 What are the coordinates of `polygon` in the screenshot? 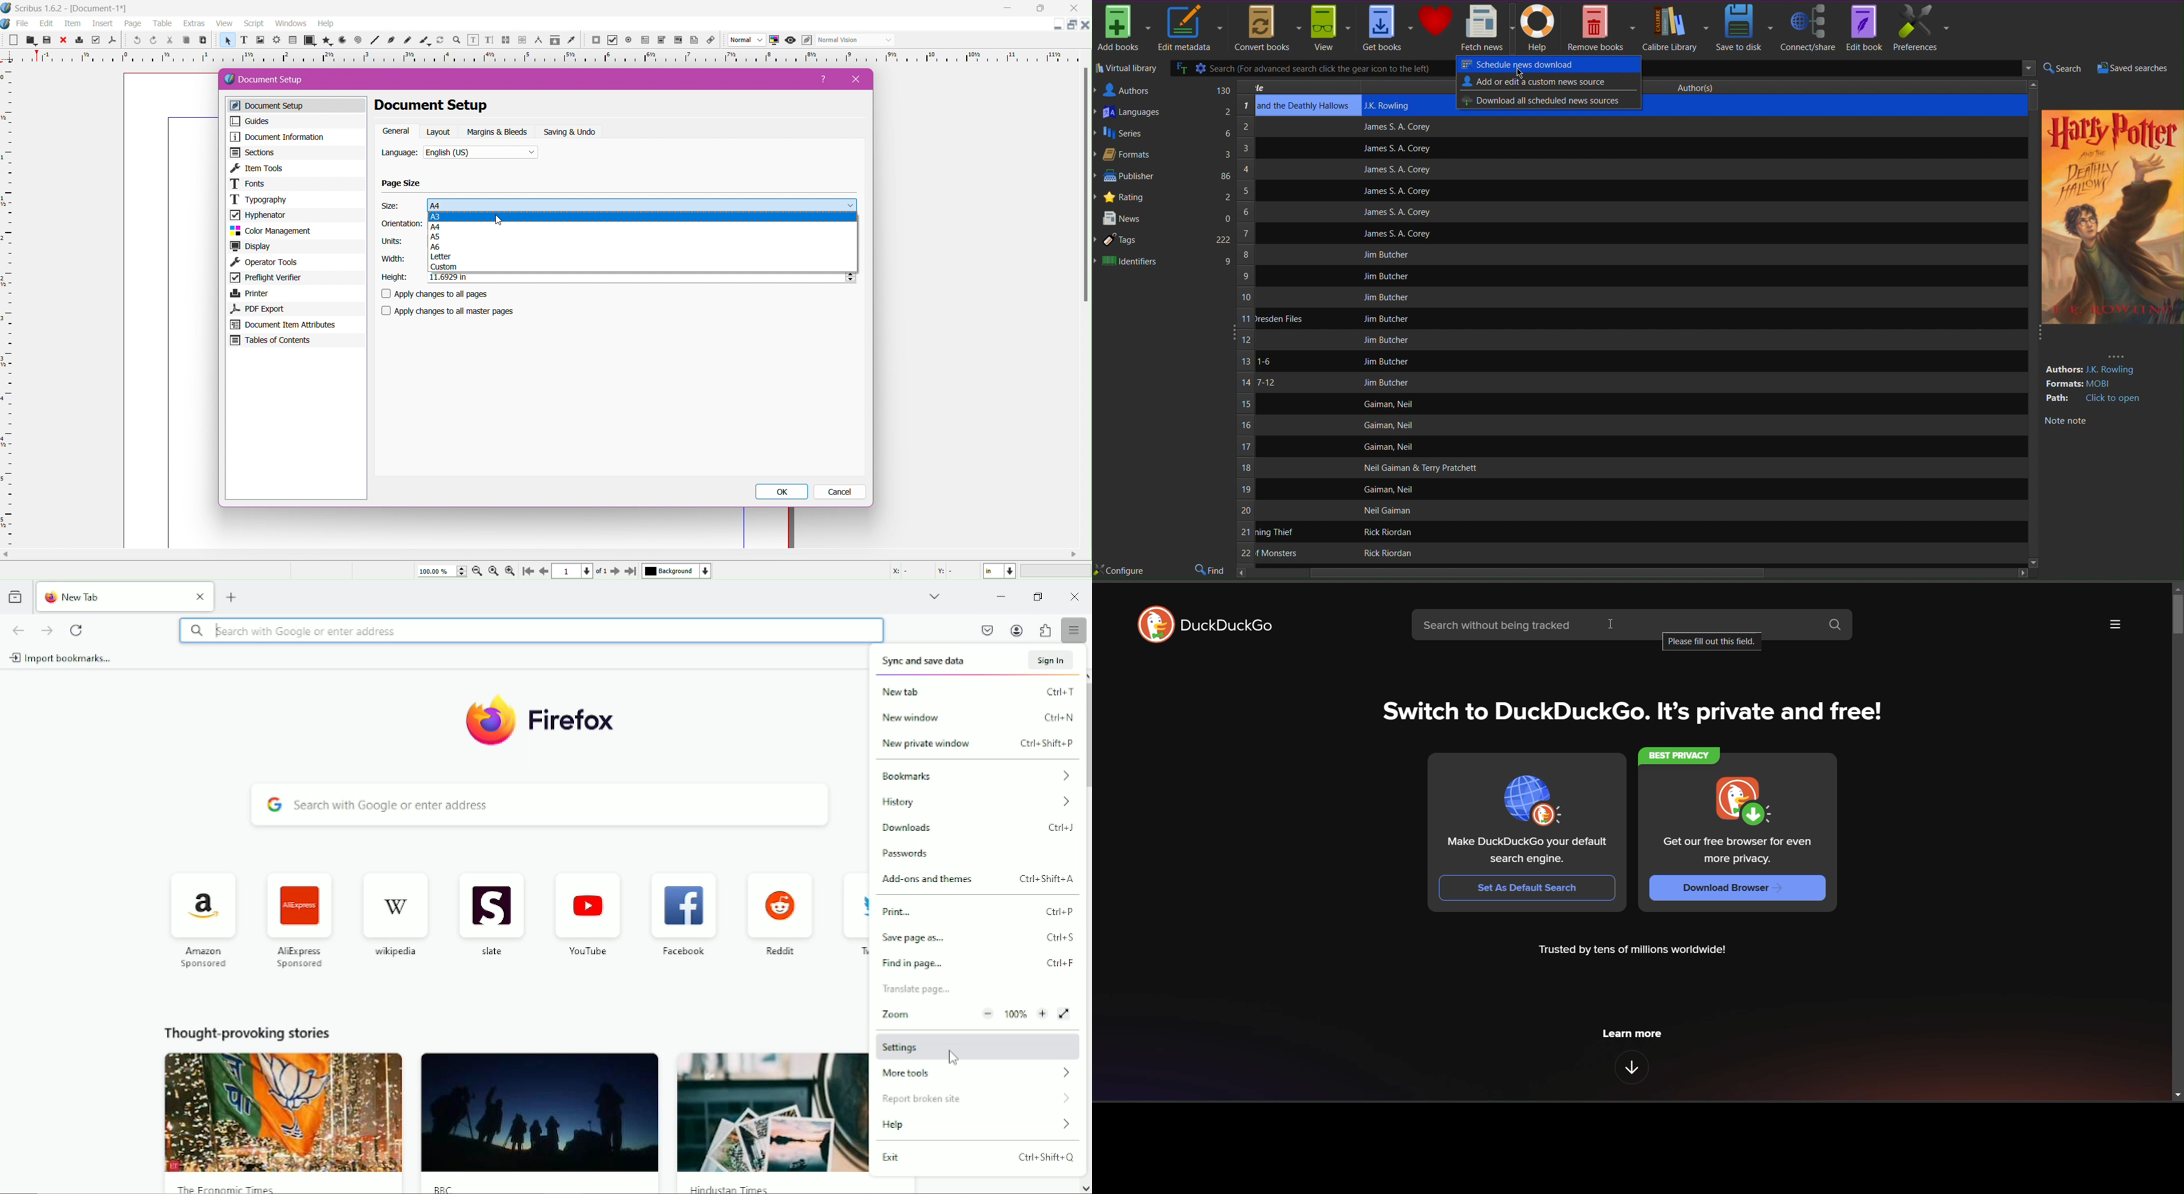 It's located at (324, 40).